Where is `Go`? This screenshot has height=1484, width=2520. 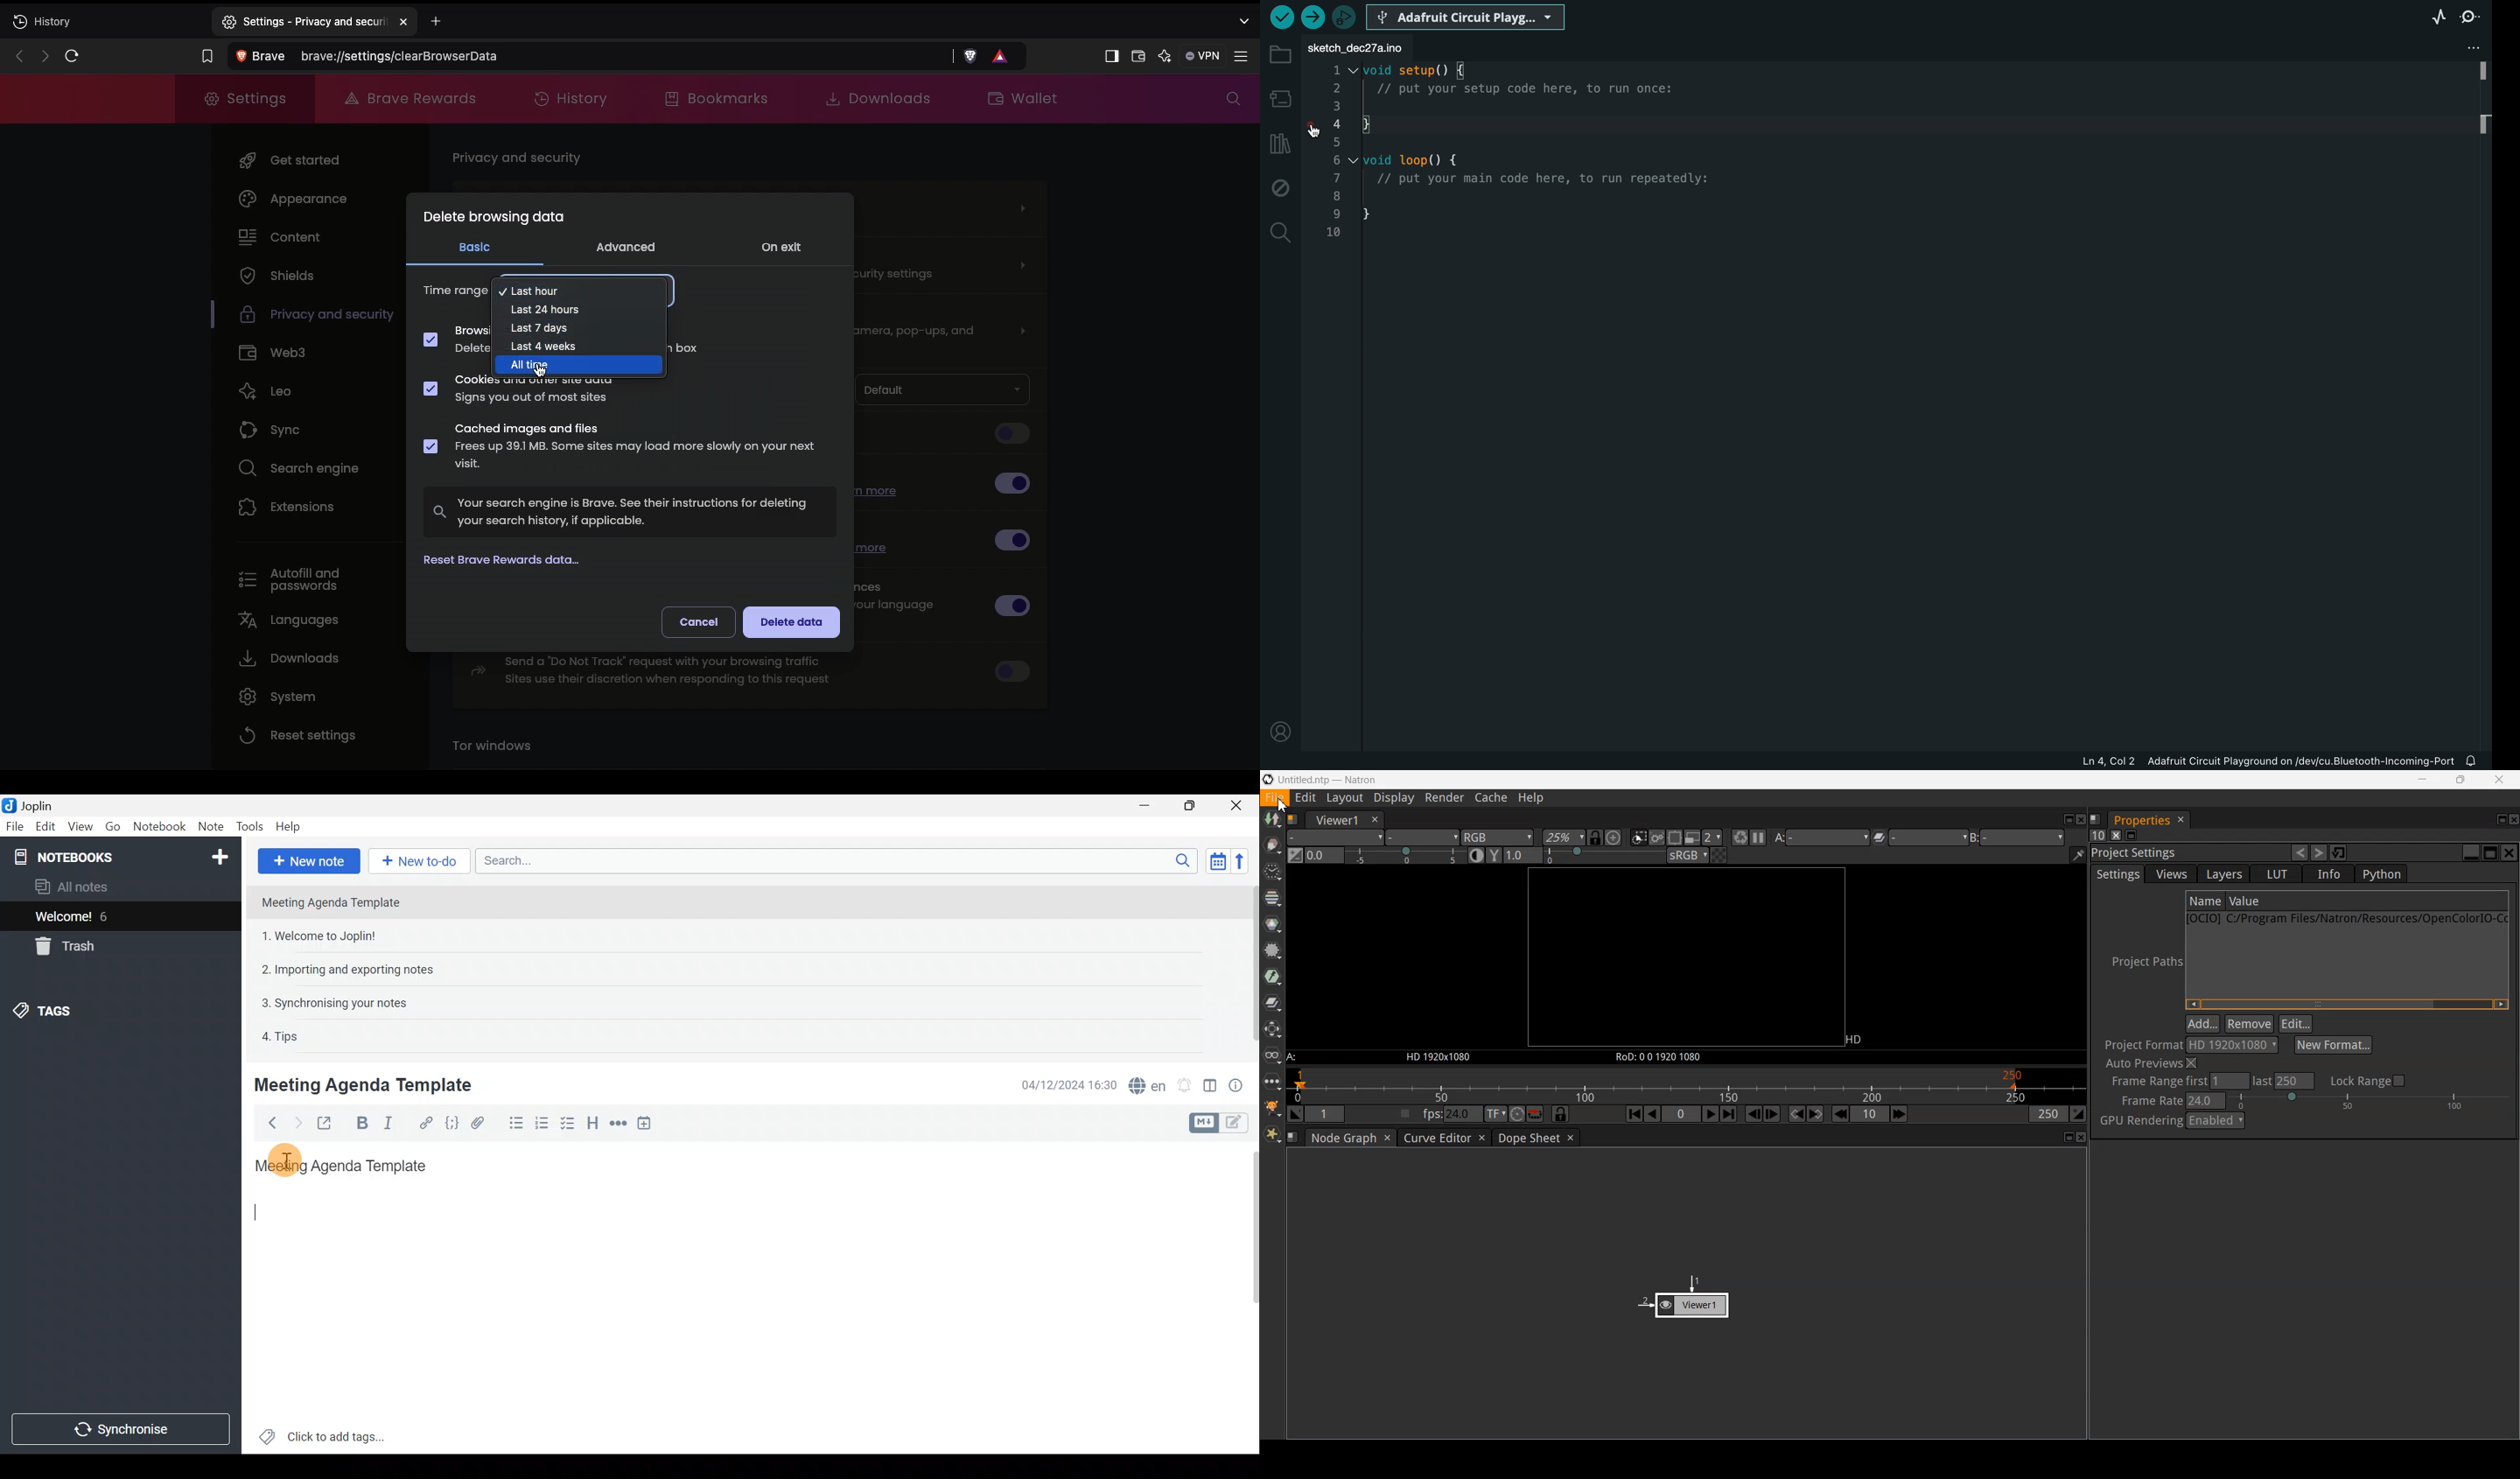
Go is located at coordinates (112, 826).